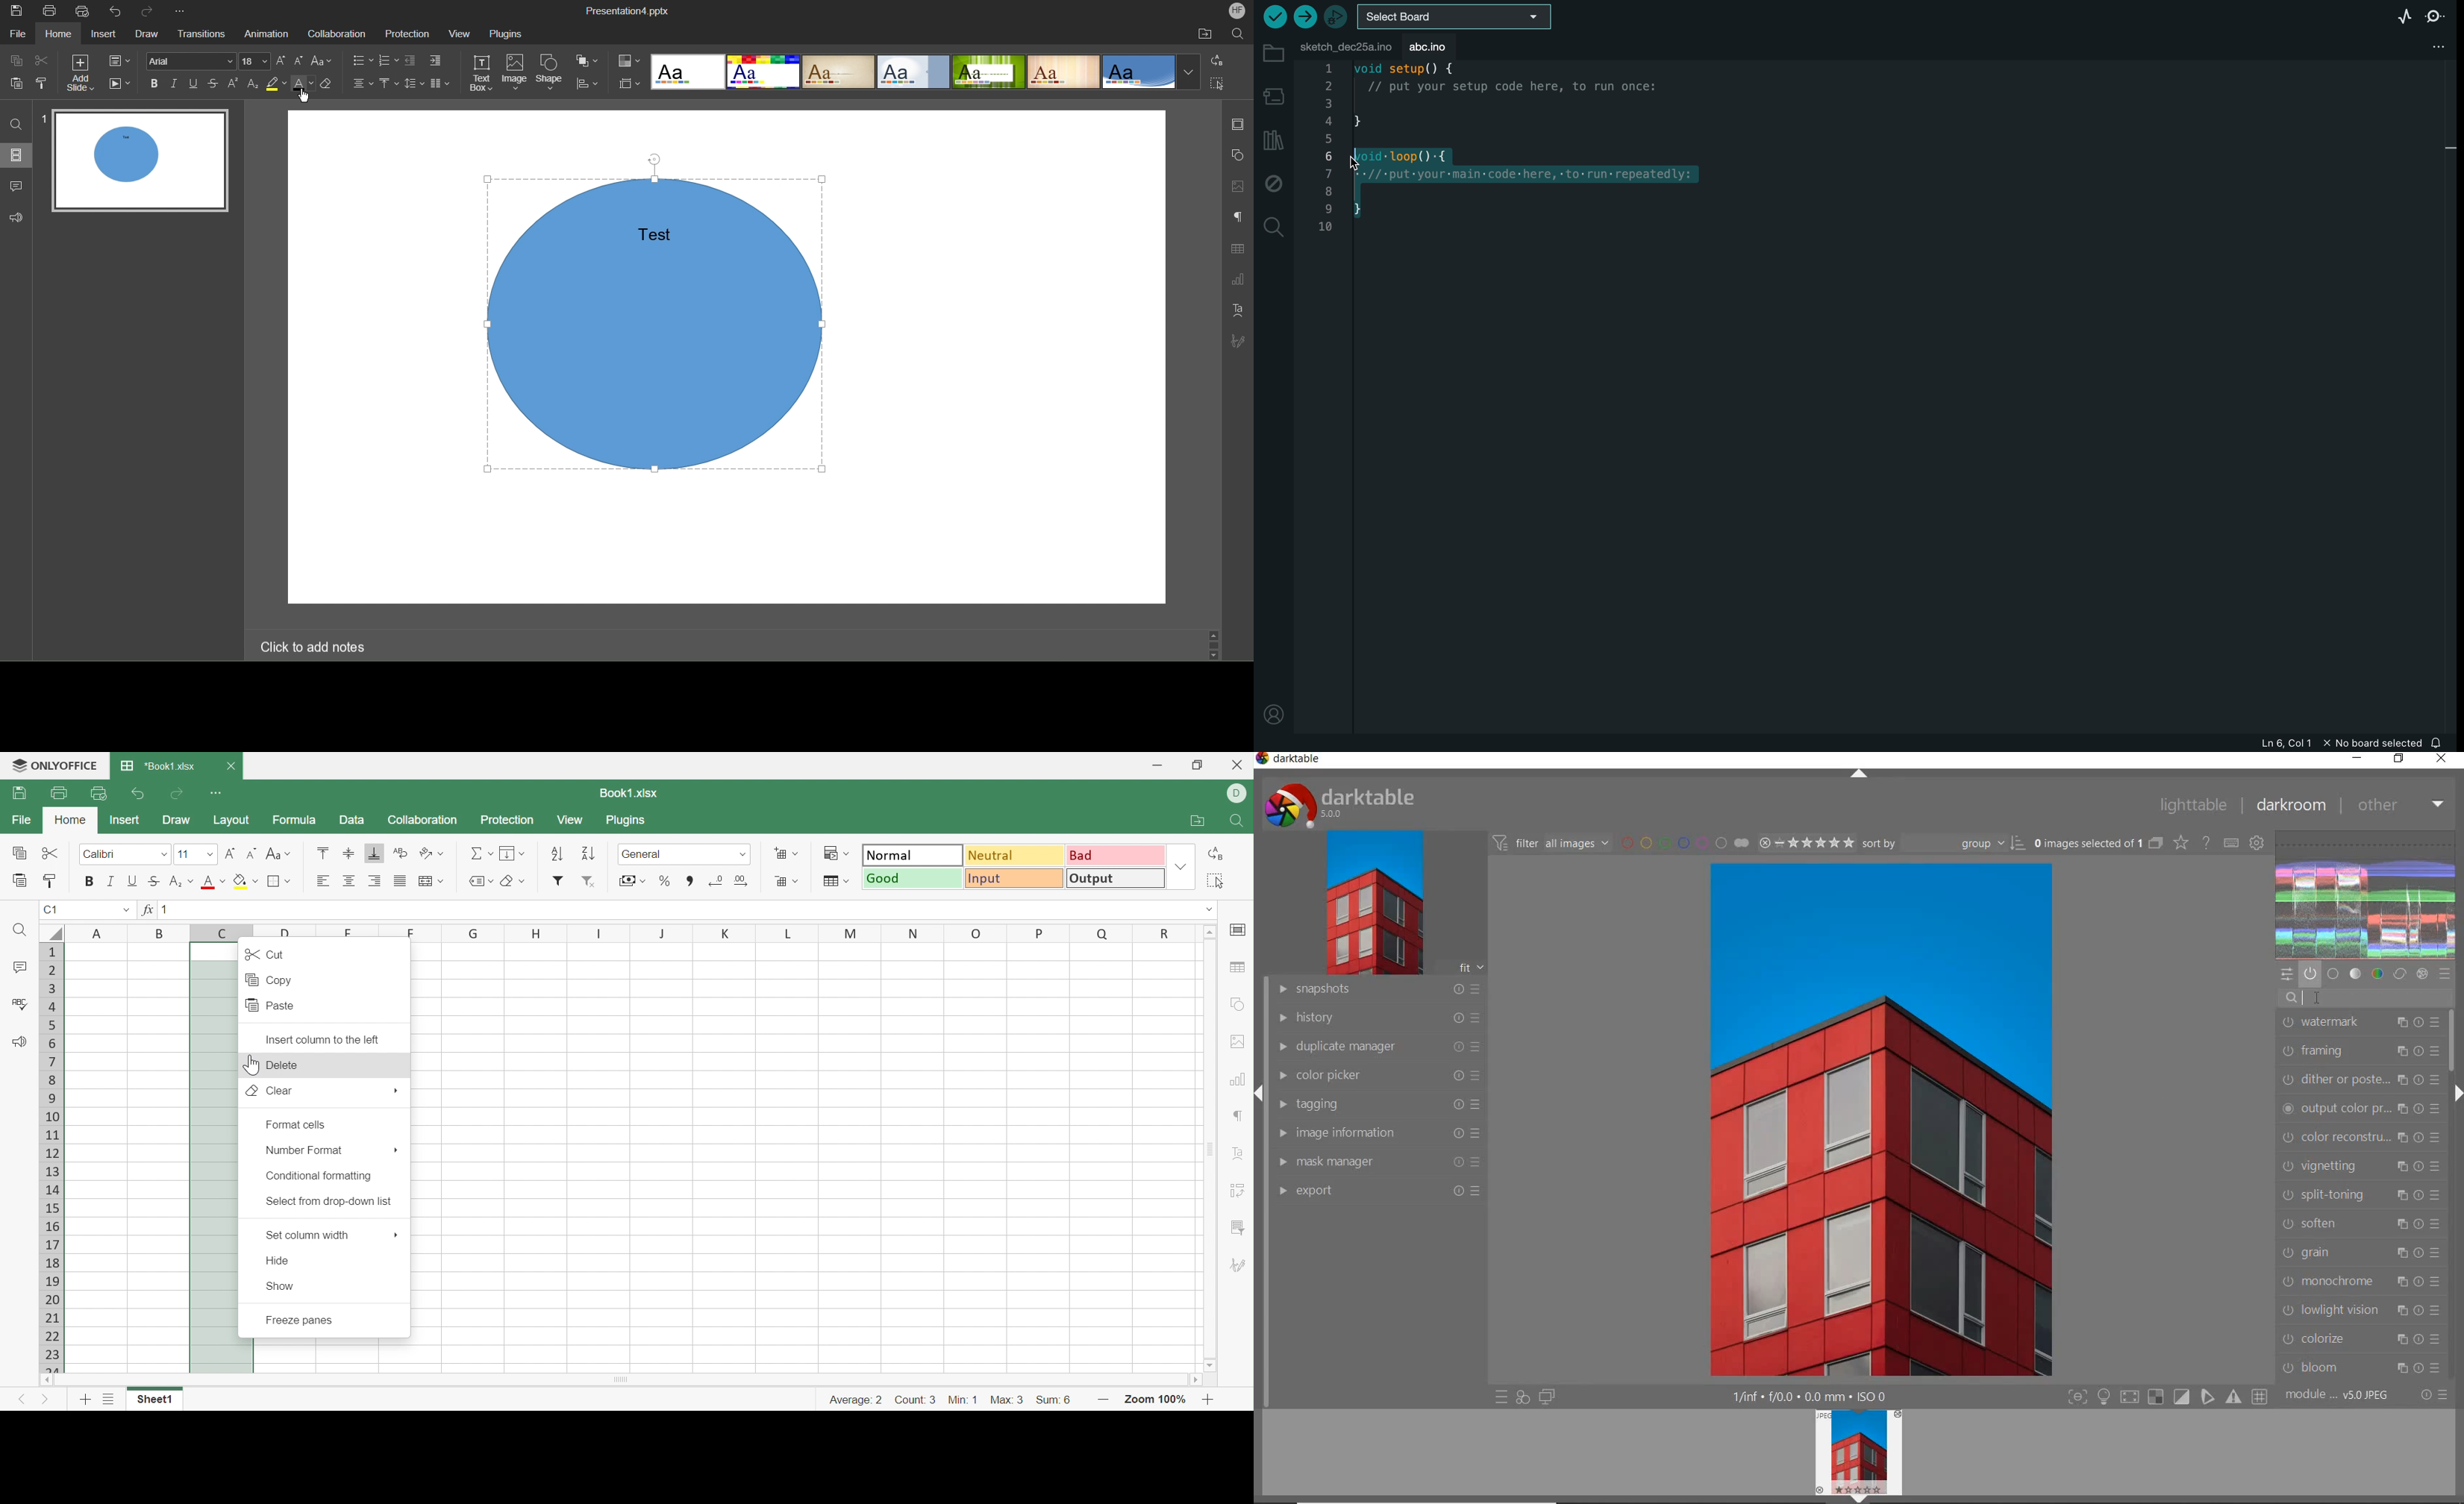  What do you see at coordinates (332, 1202) in the screenshot?
I see `Select from drop-down list` at bounding box center [332, 1202].